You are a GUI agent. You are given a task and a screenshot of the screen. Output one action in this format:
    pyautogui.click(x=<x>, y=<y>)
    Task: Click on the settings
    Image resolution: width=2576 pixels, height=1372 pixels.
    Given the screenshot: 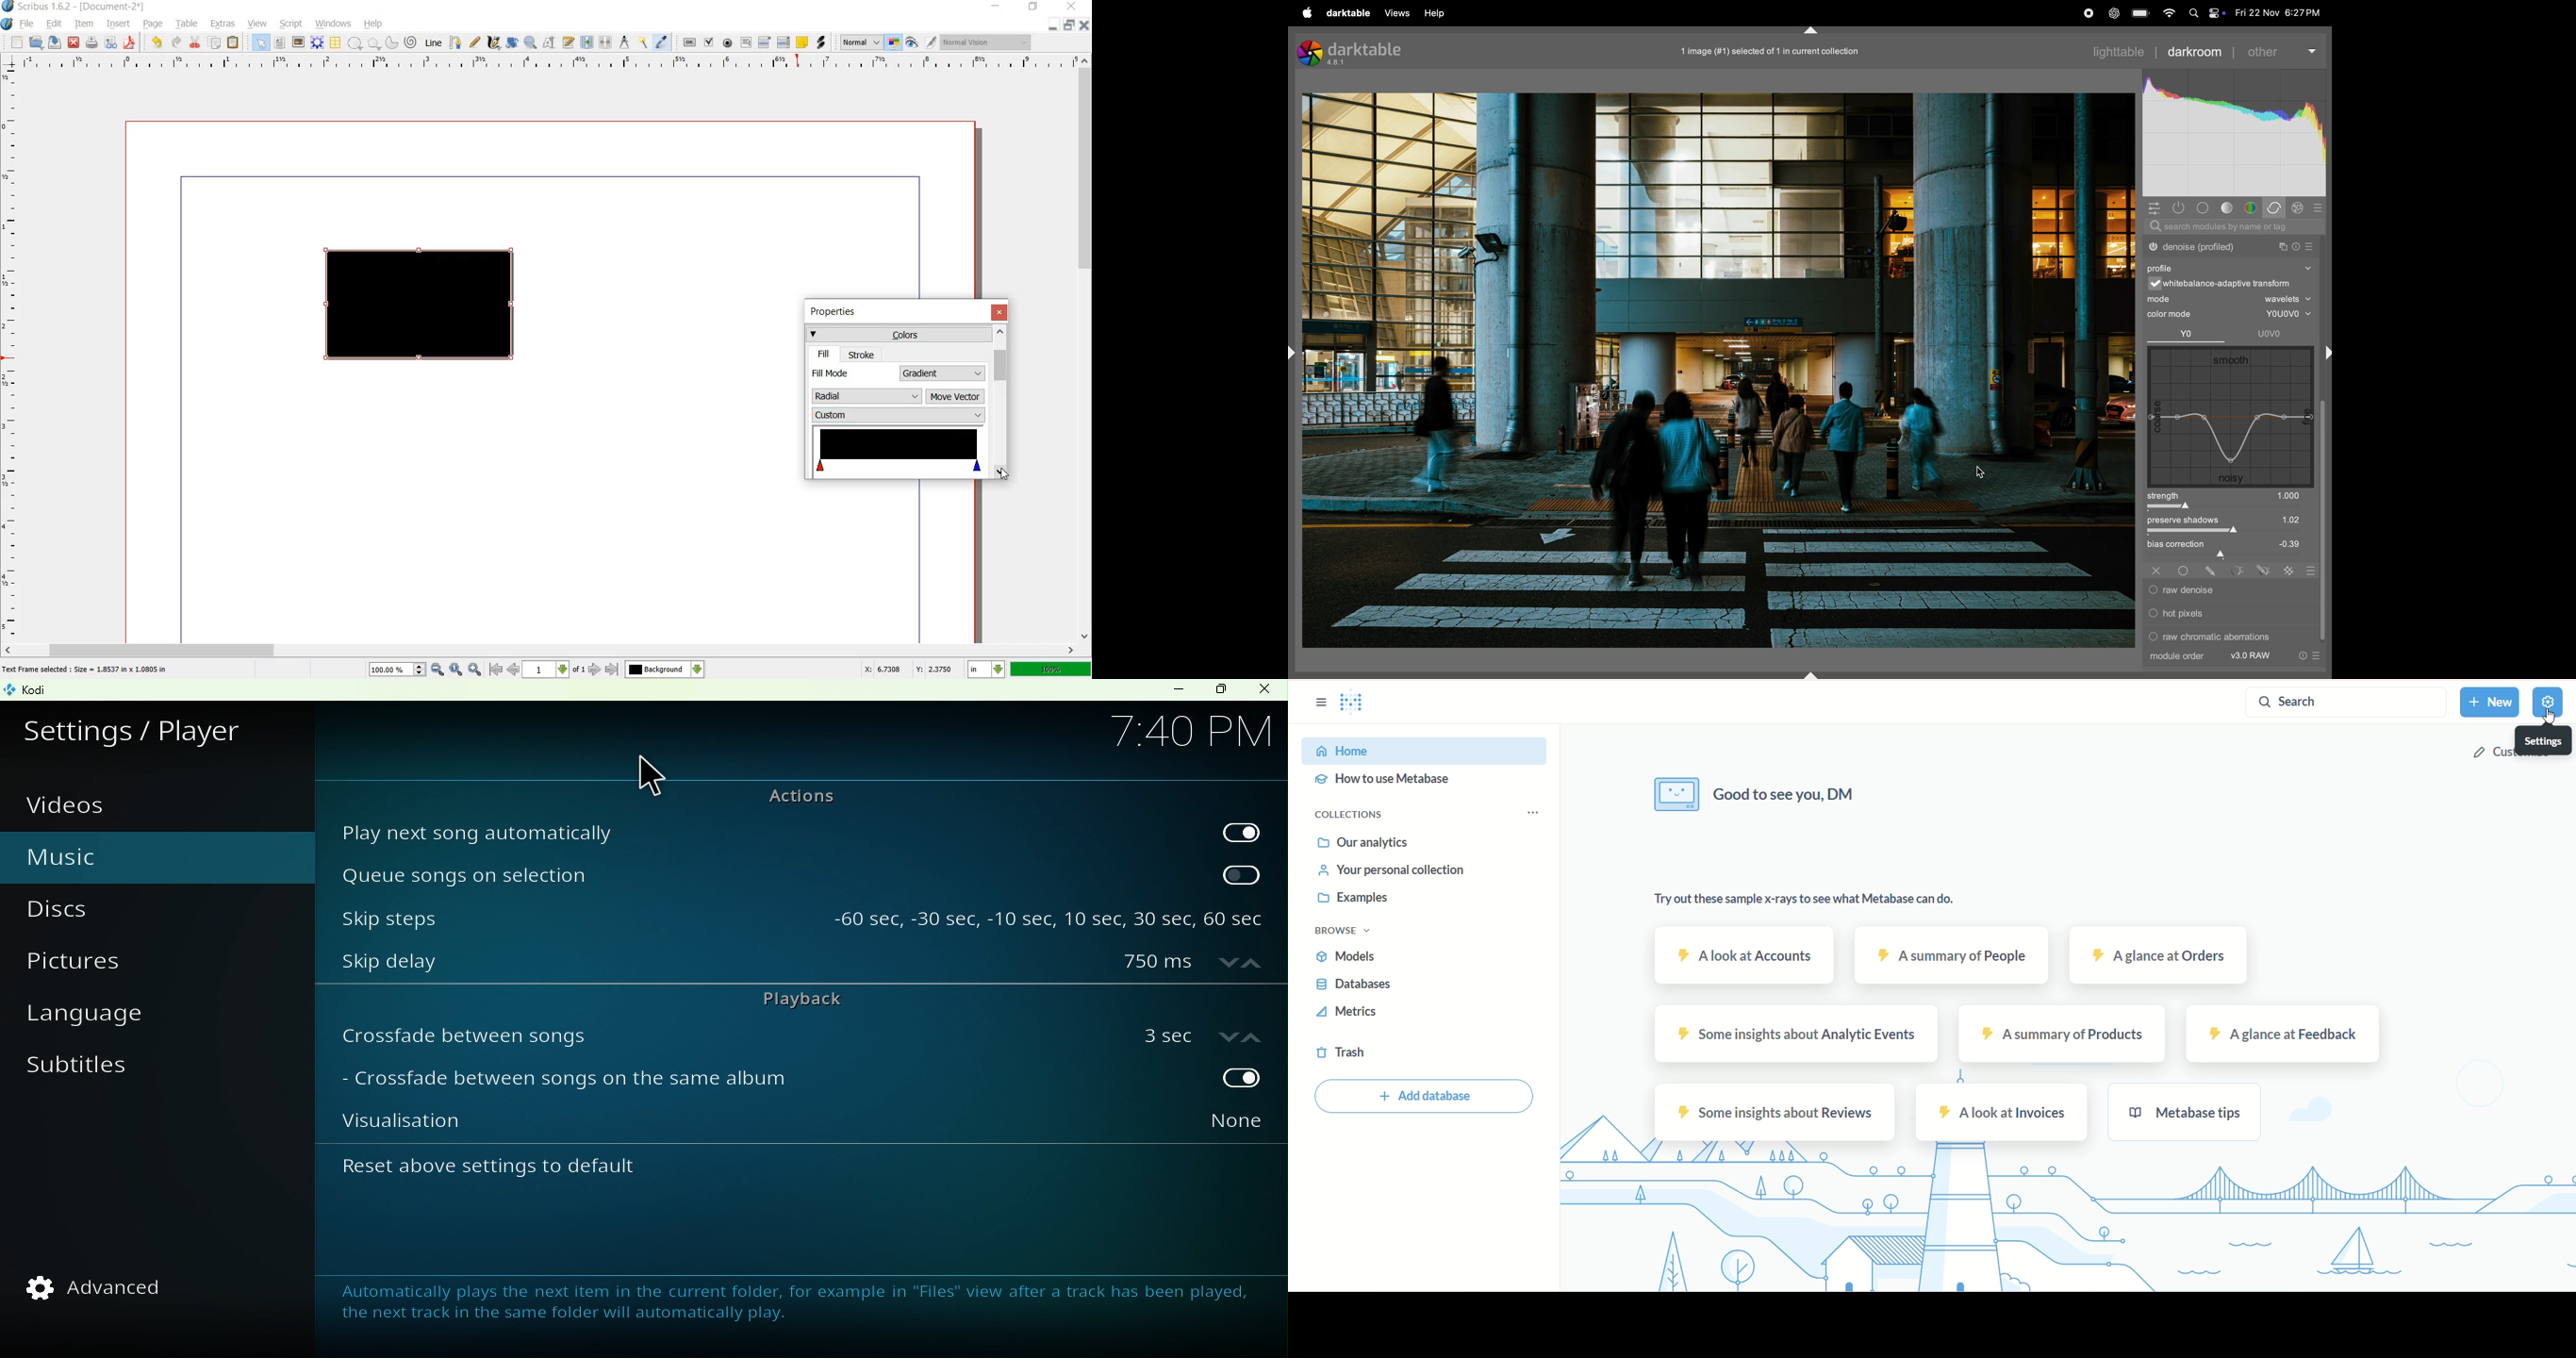 What is the action you would take?
    pyautogui.click(x=2544, y=738)
    